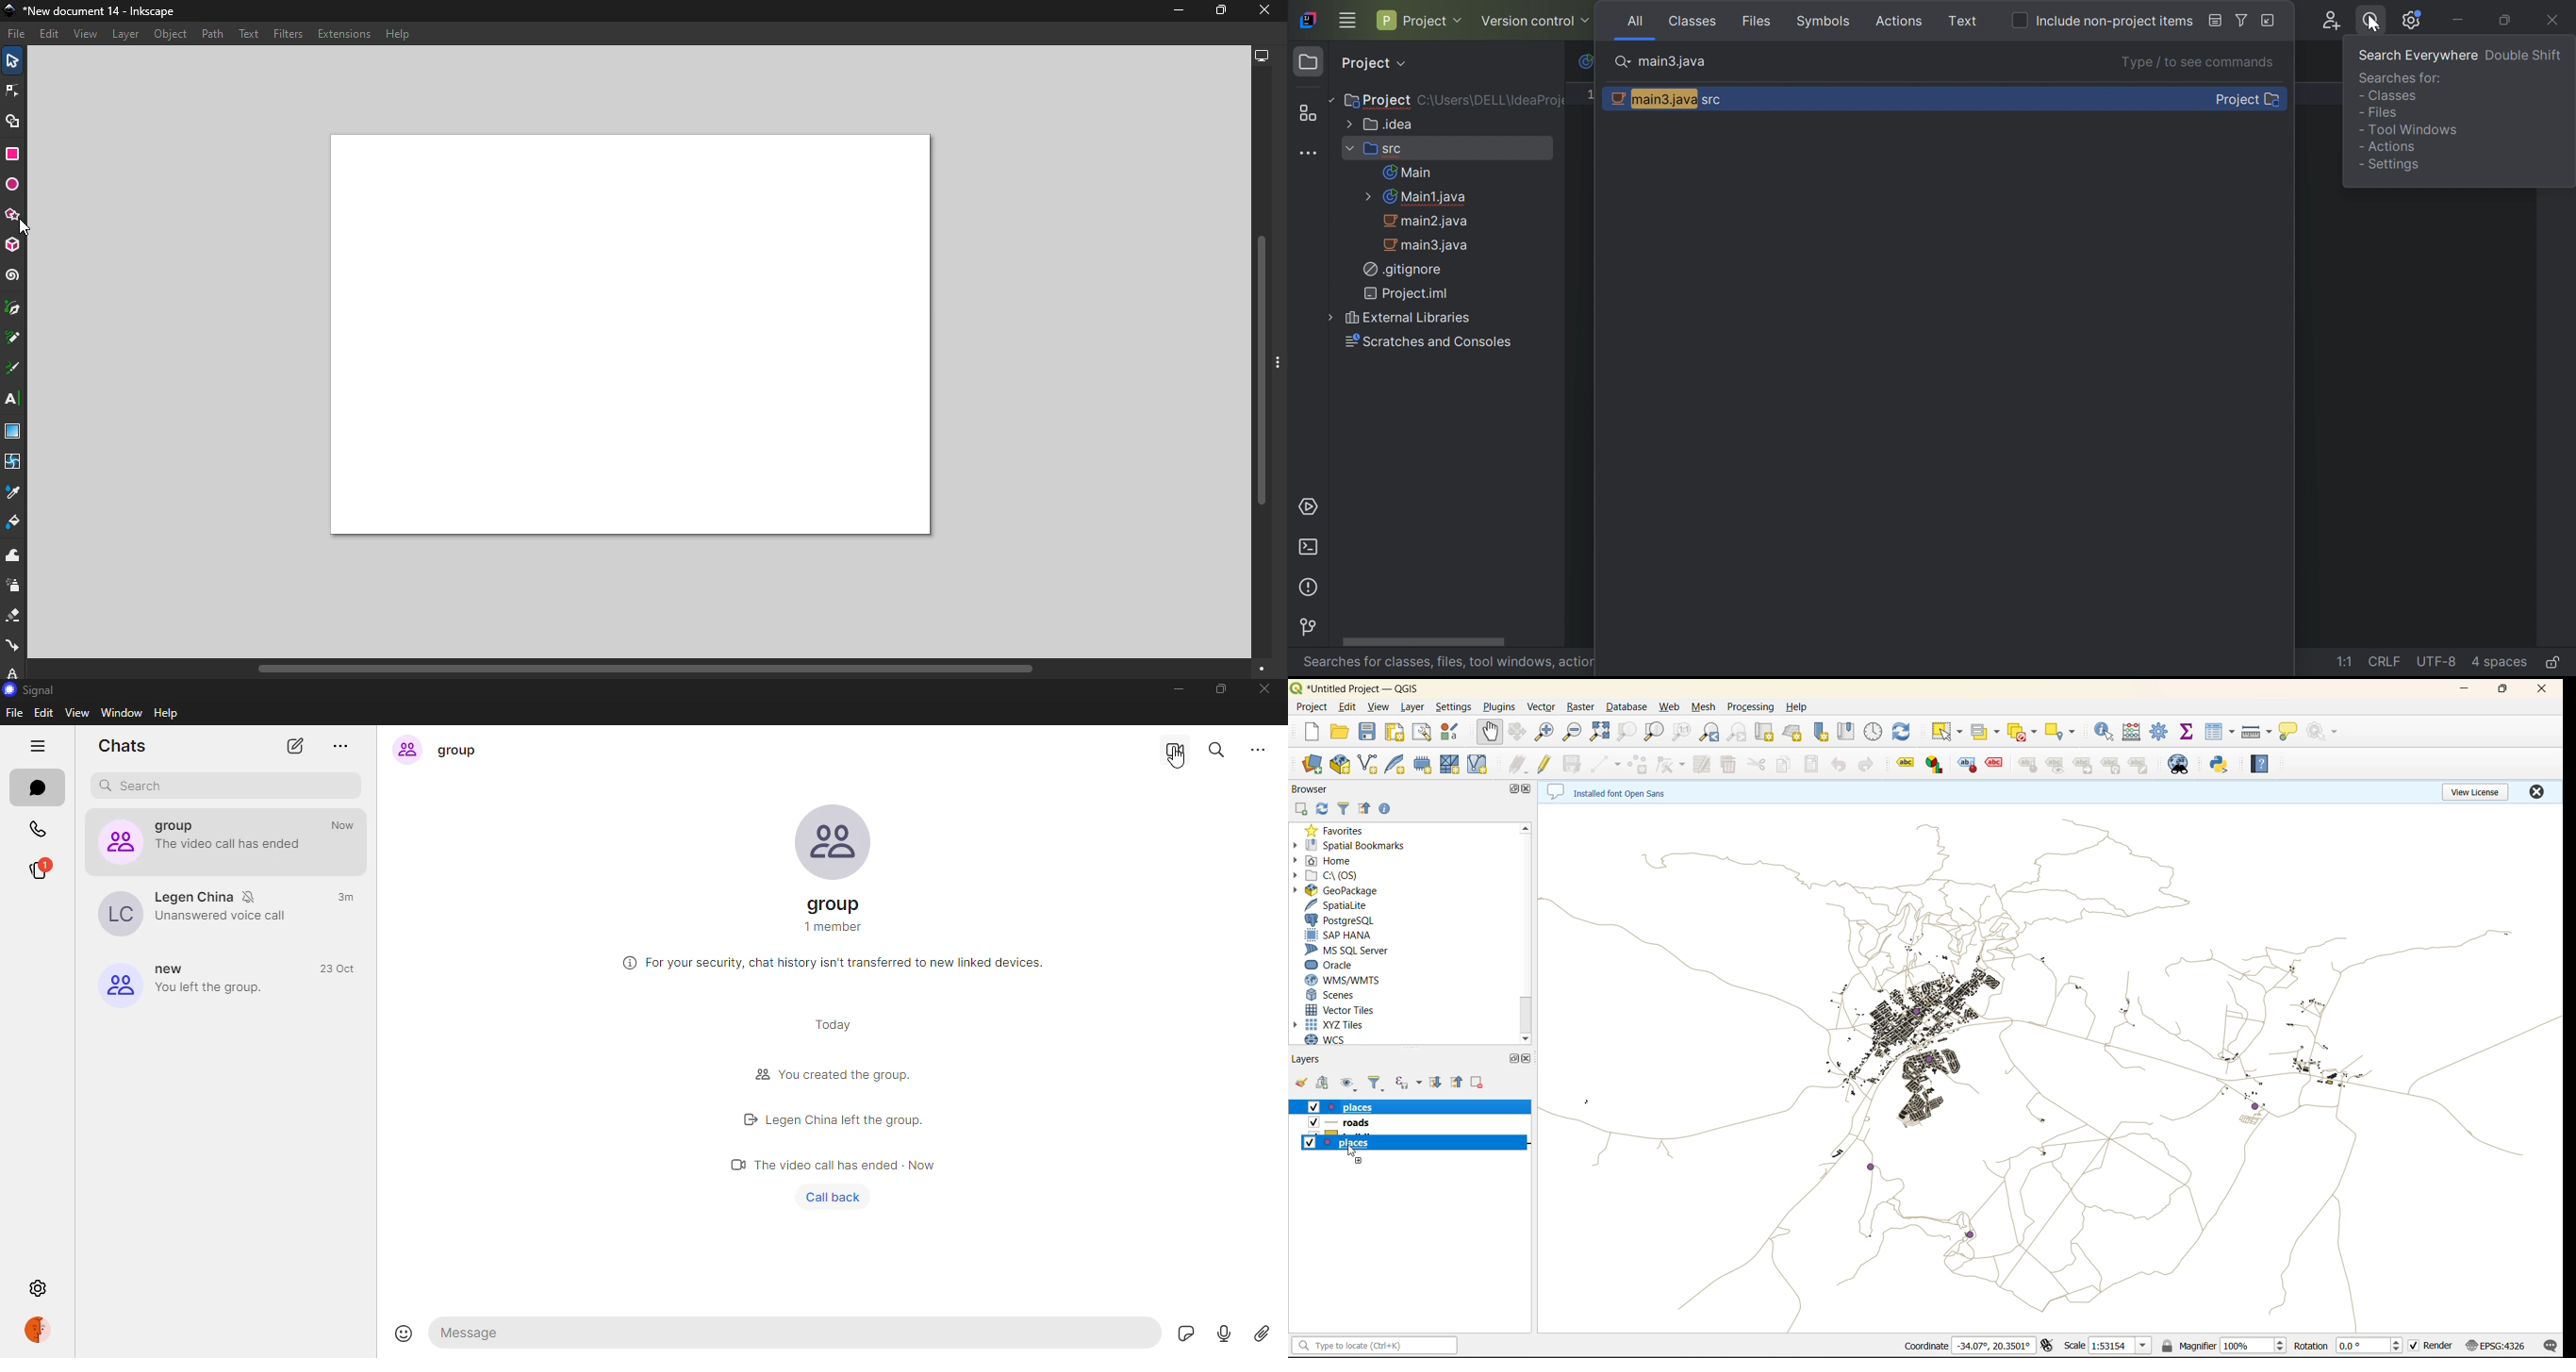 The image size is (2576, 1372). I want to click on Project icon, so click(1308, 64).